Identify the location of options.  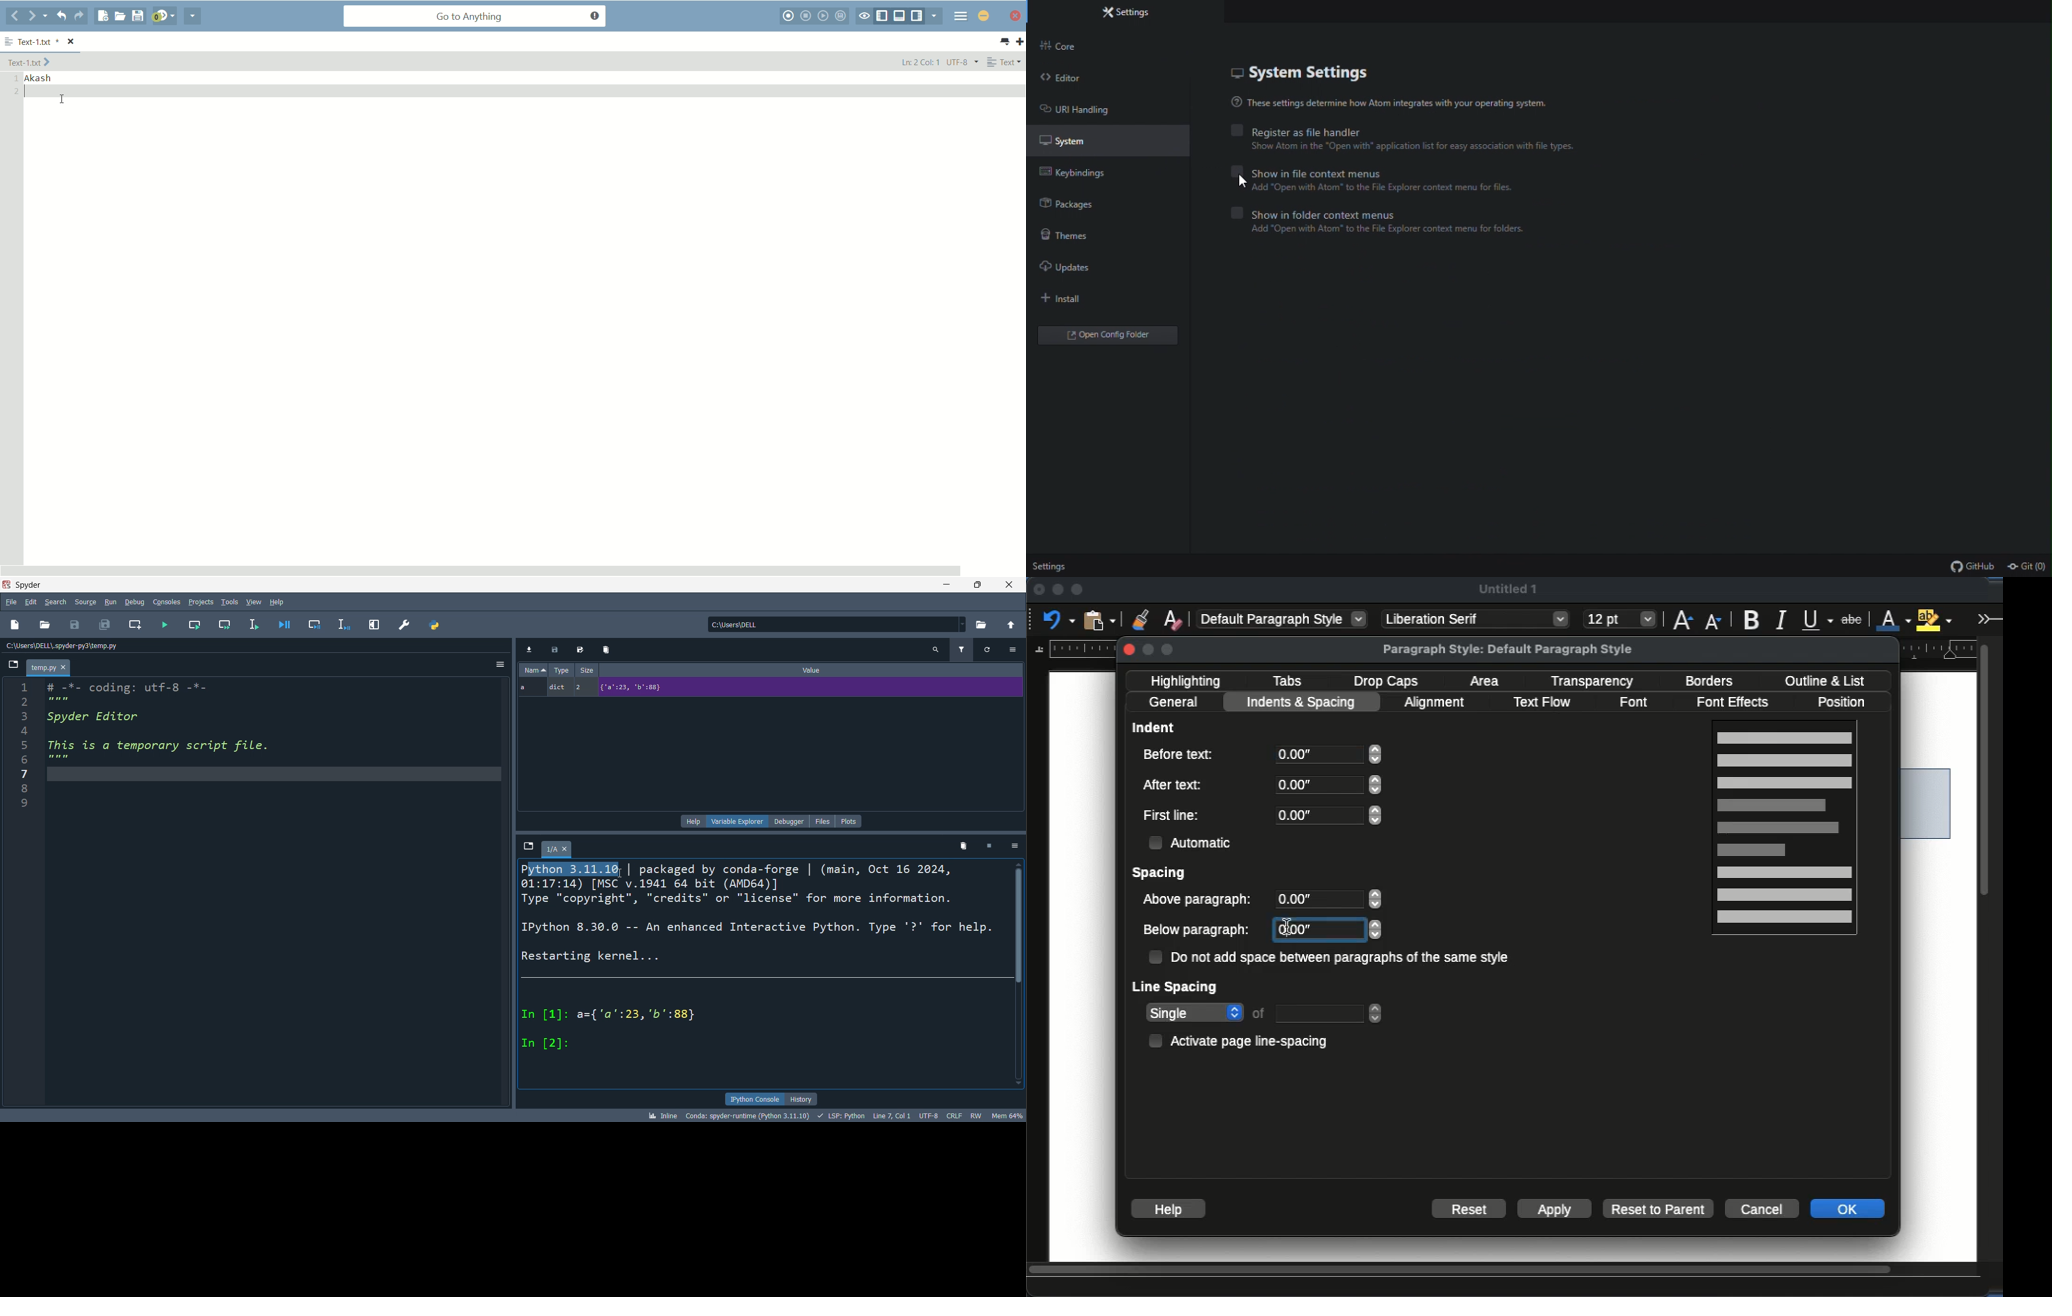
(1016, 846).